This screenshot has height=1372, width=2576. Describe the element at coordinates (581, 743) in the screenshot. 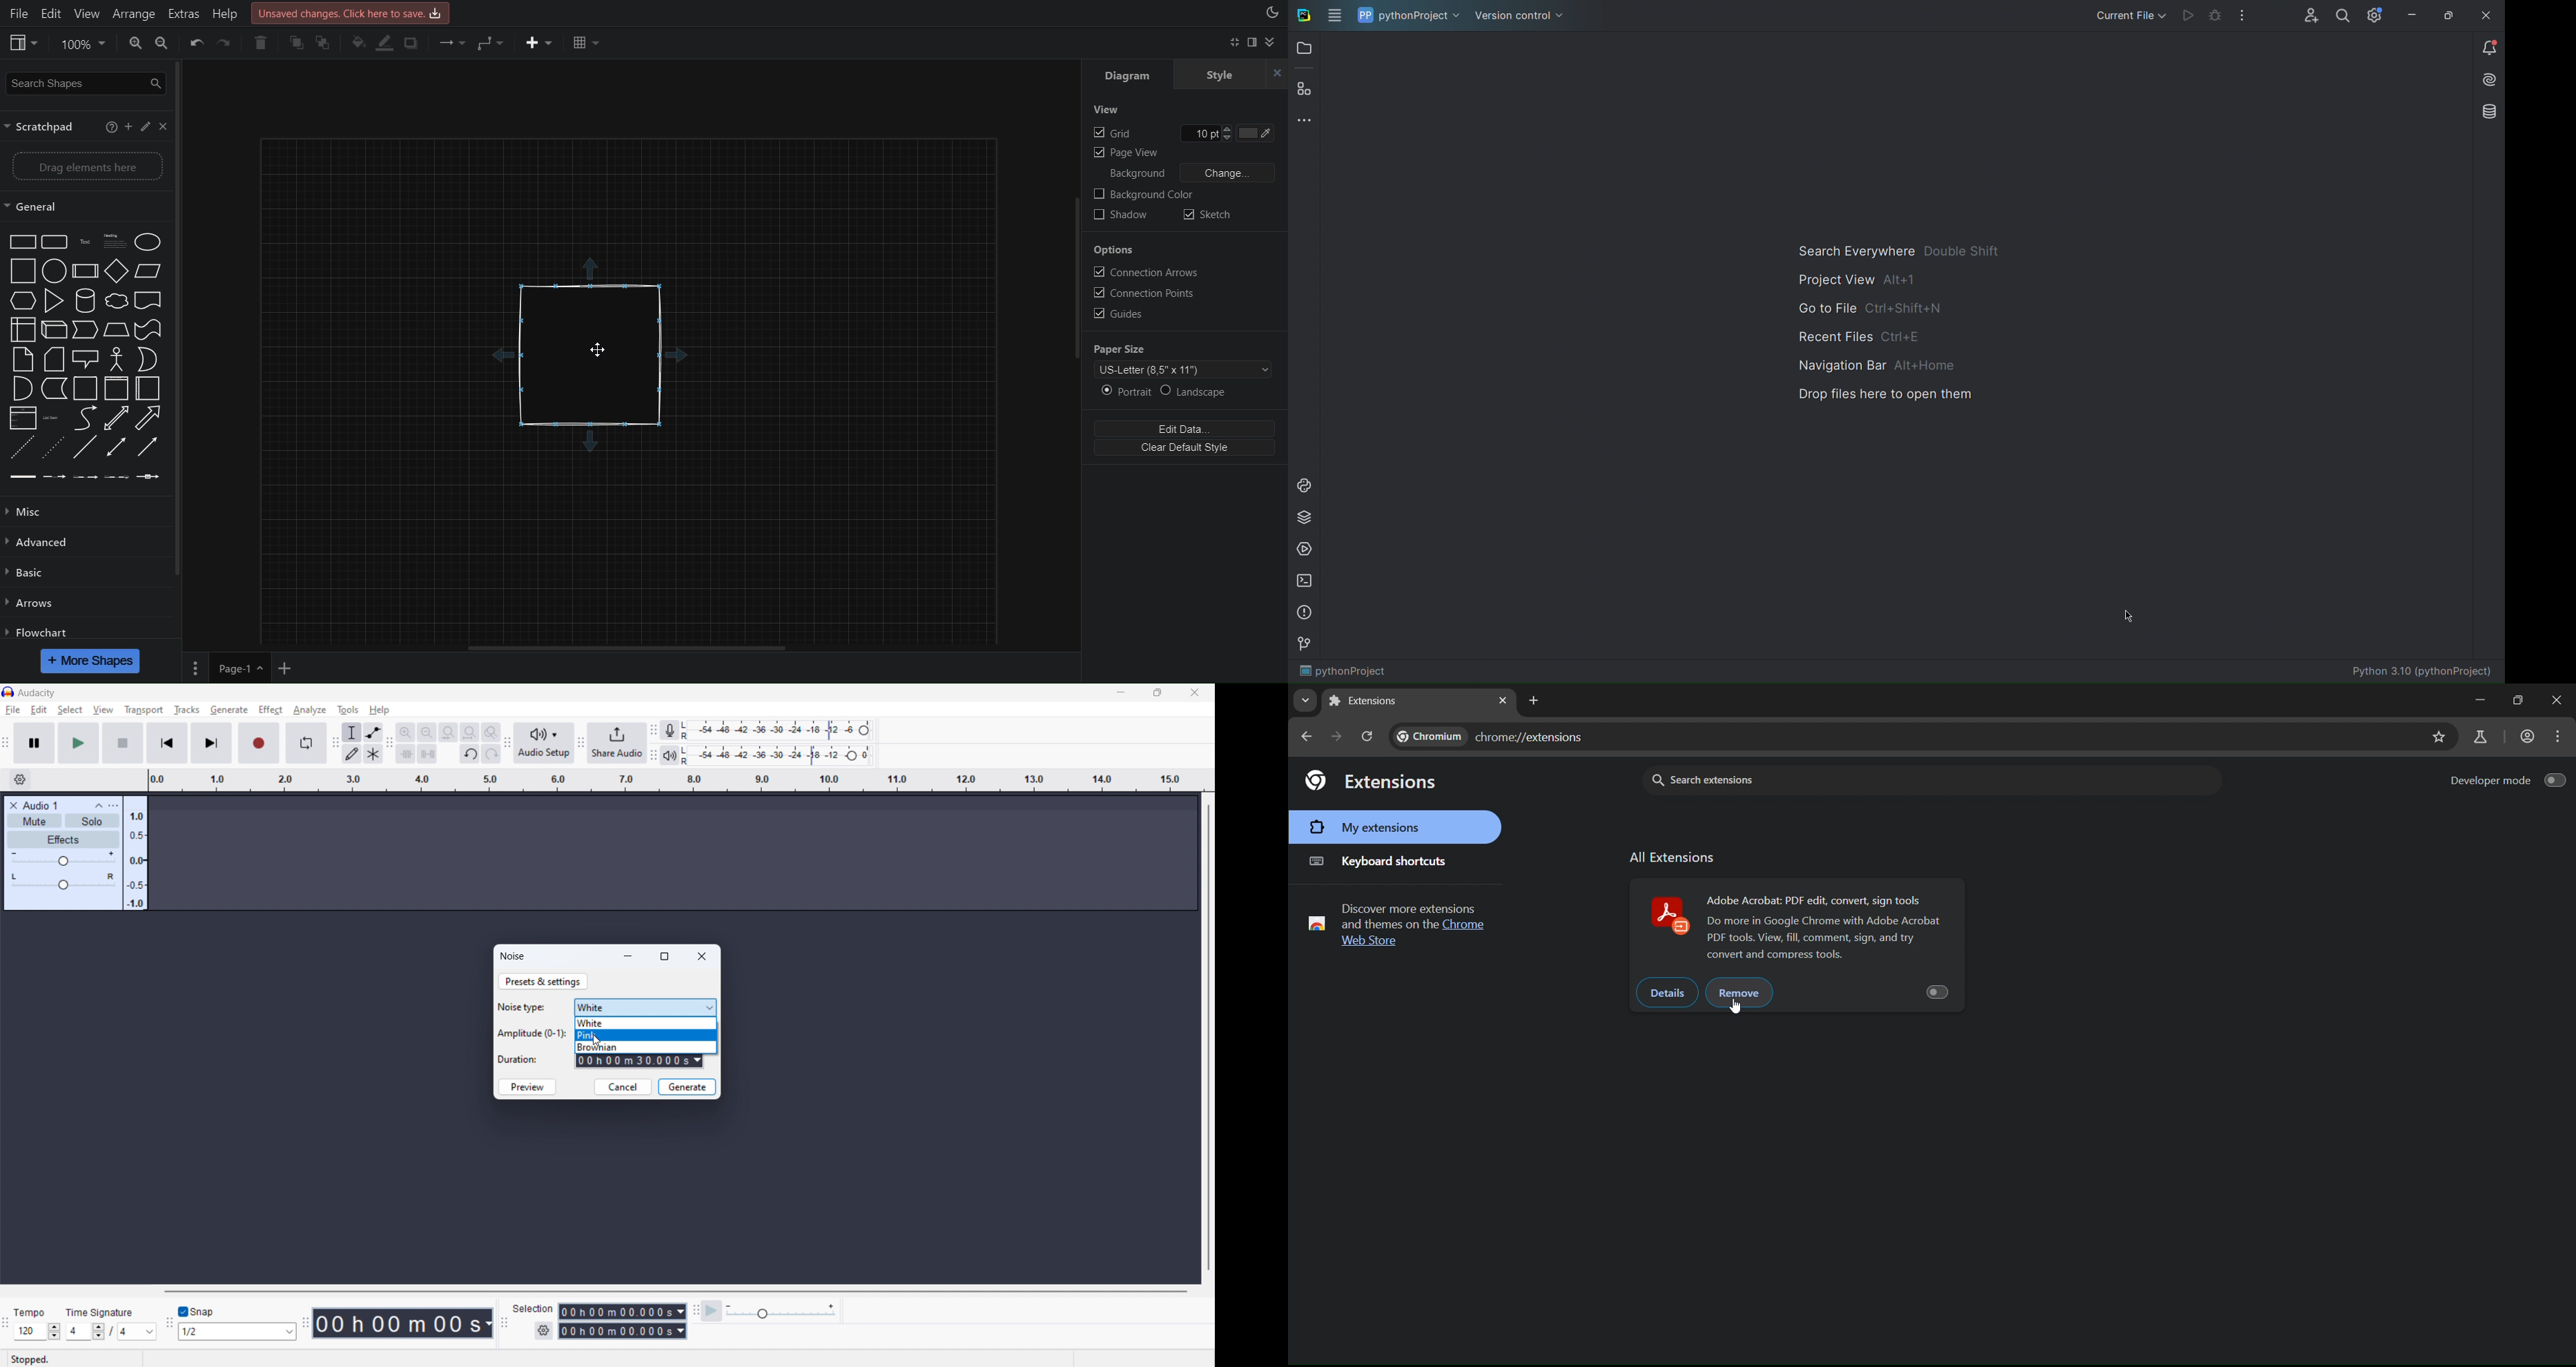

I see `share audio toolbar` at that location.